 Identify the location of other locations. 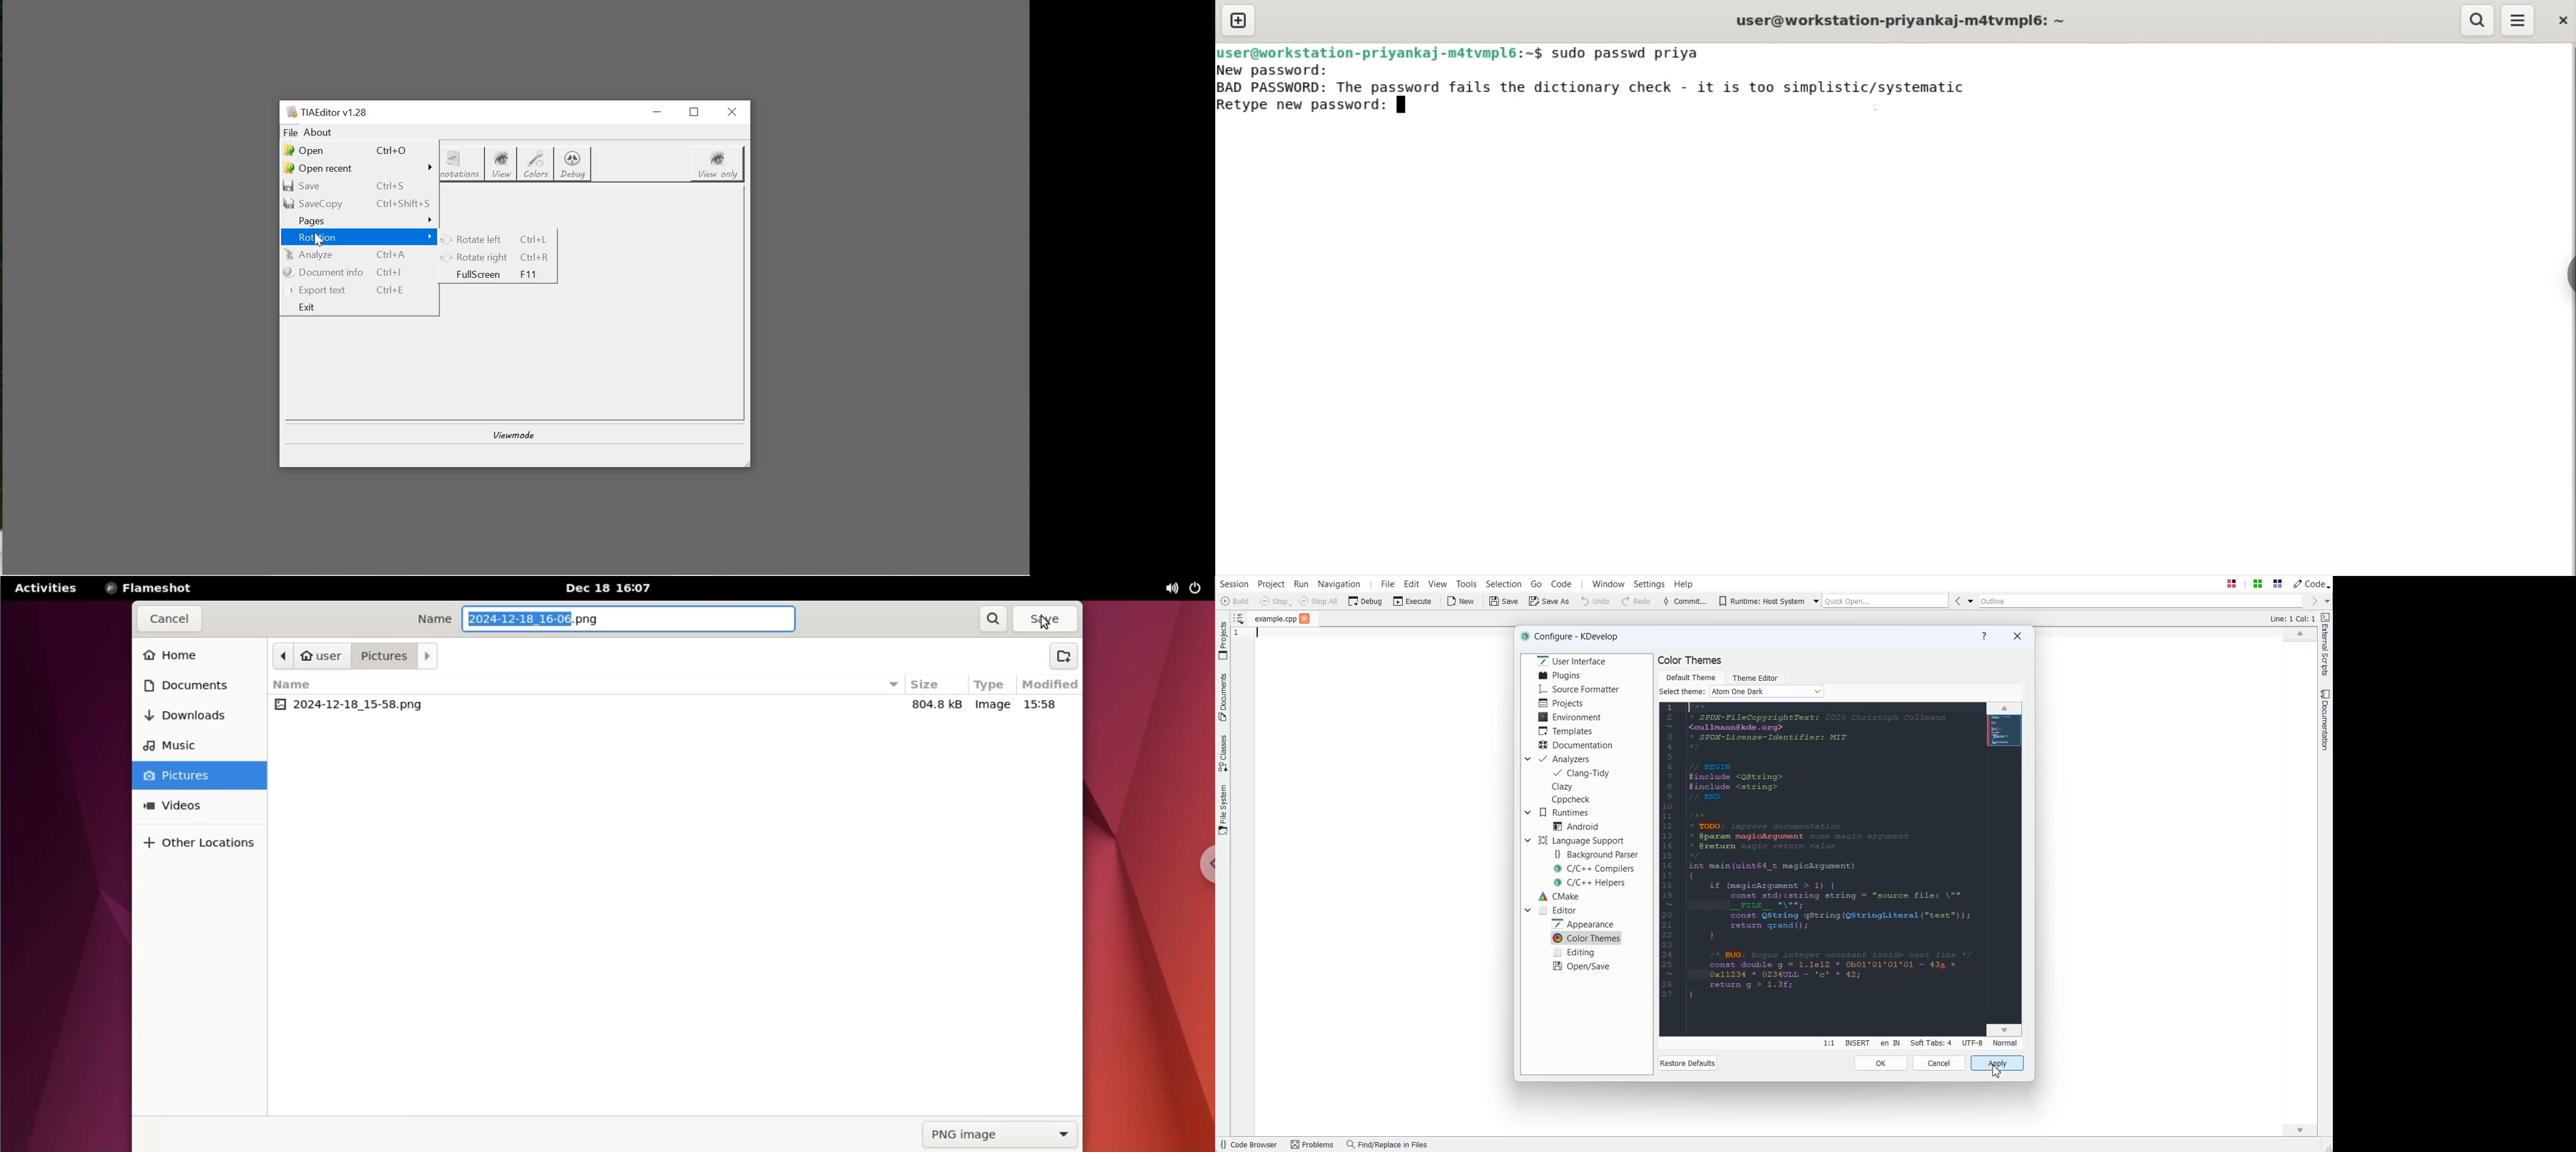
(200, 839).